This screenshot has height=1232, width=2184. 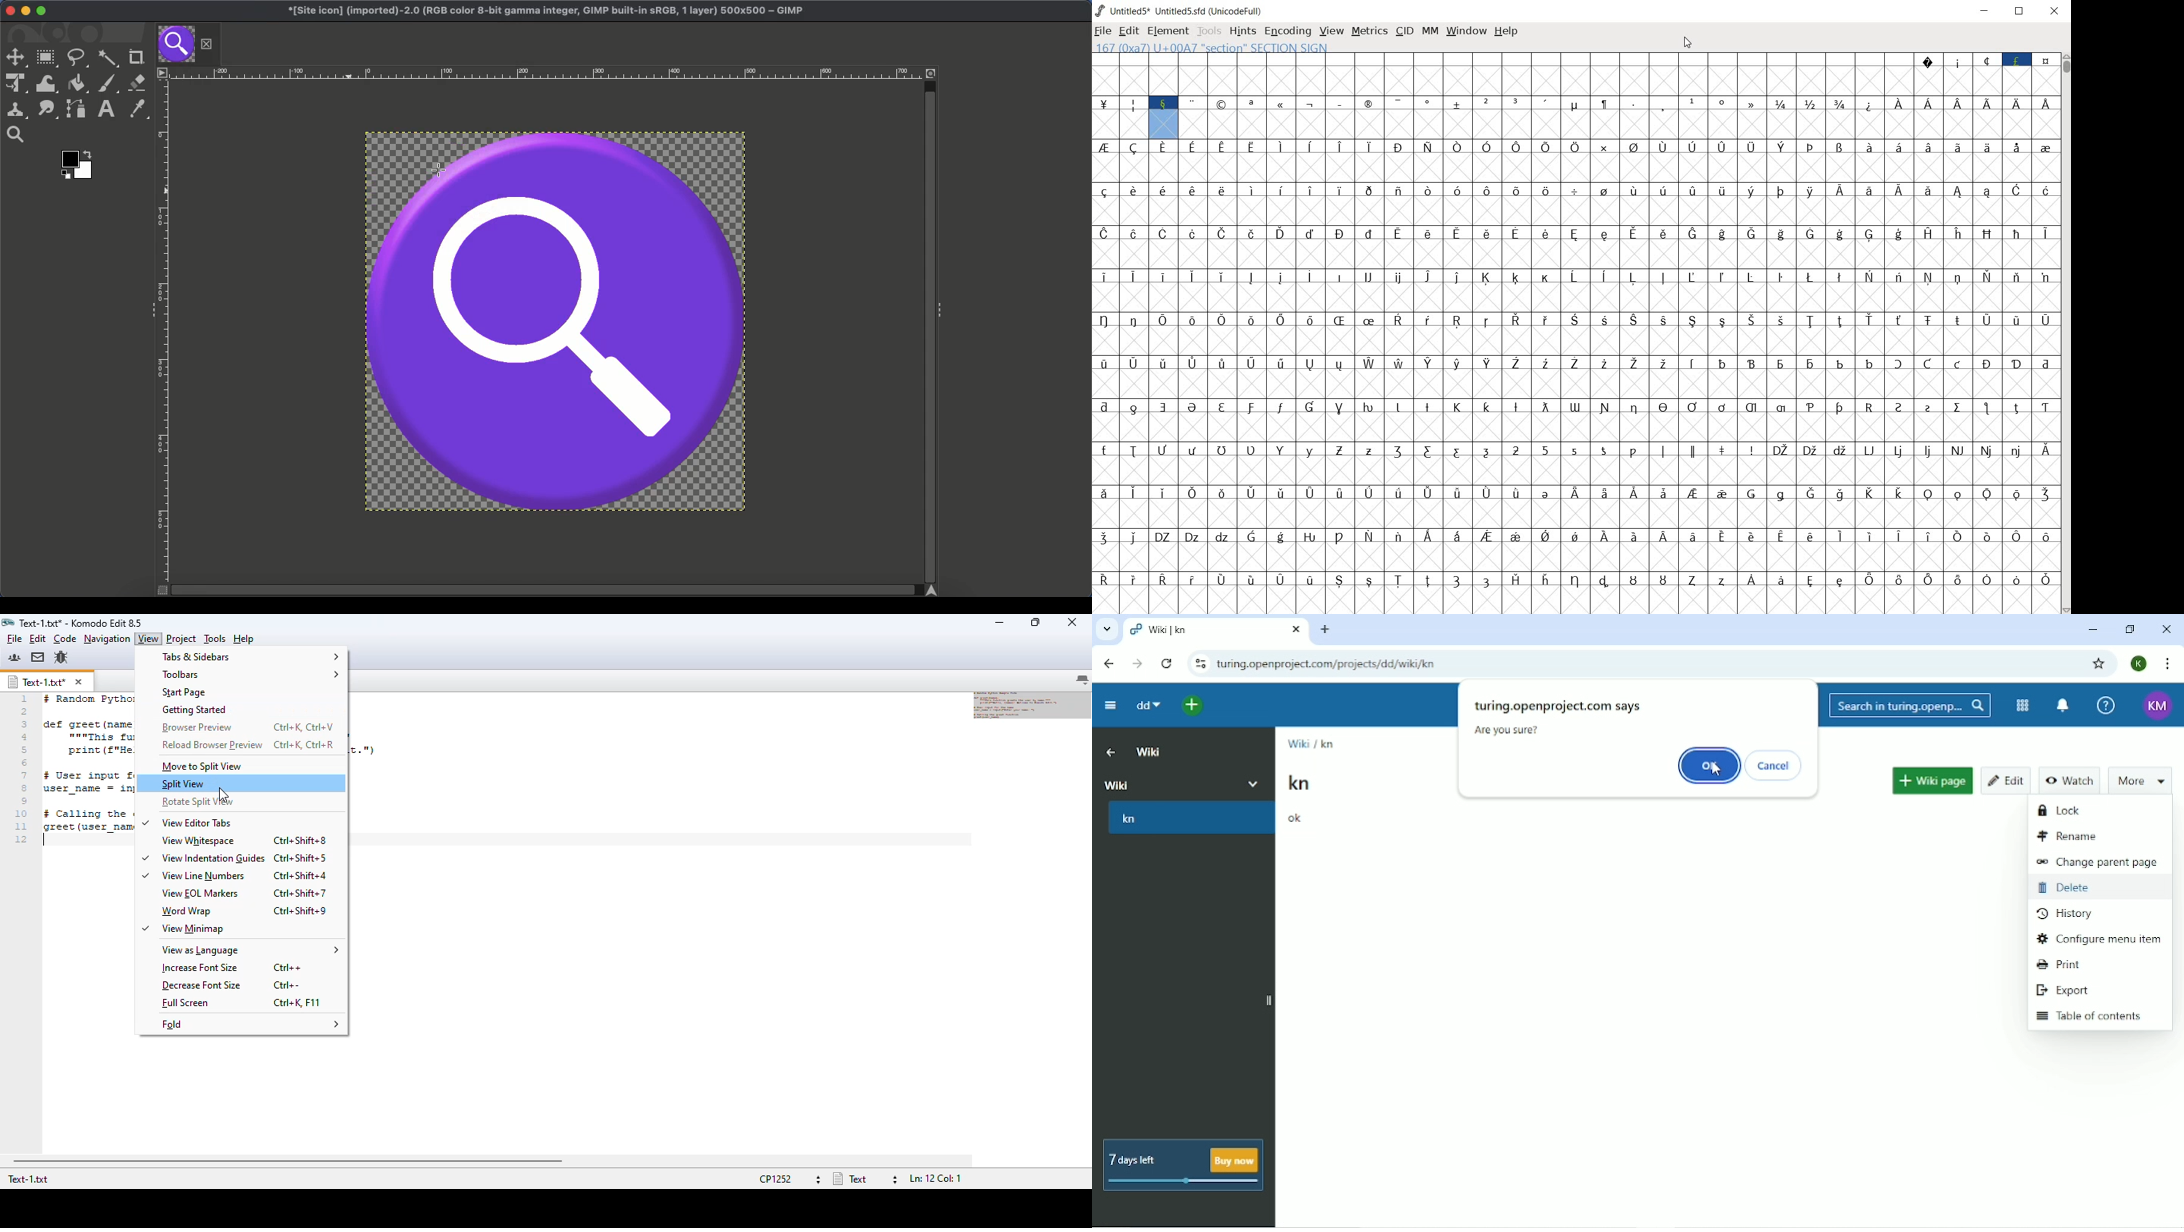 I want to click on Latin extended characters, so click(x=1486, y=204).